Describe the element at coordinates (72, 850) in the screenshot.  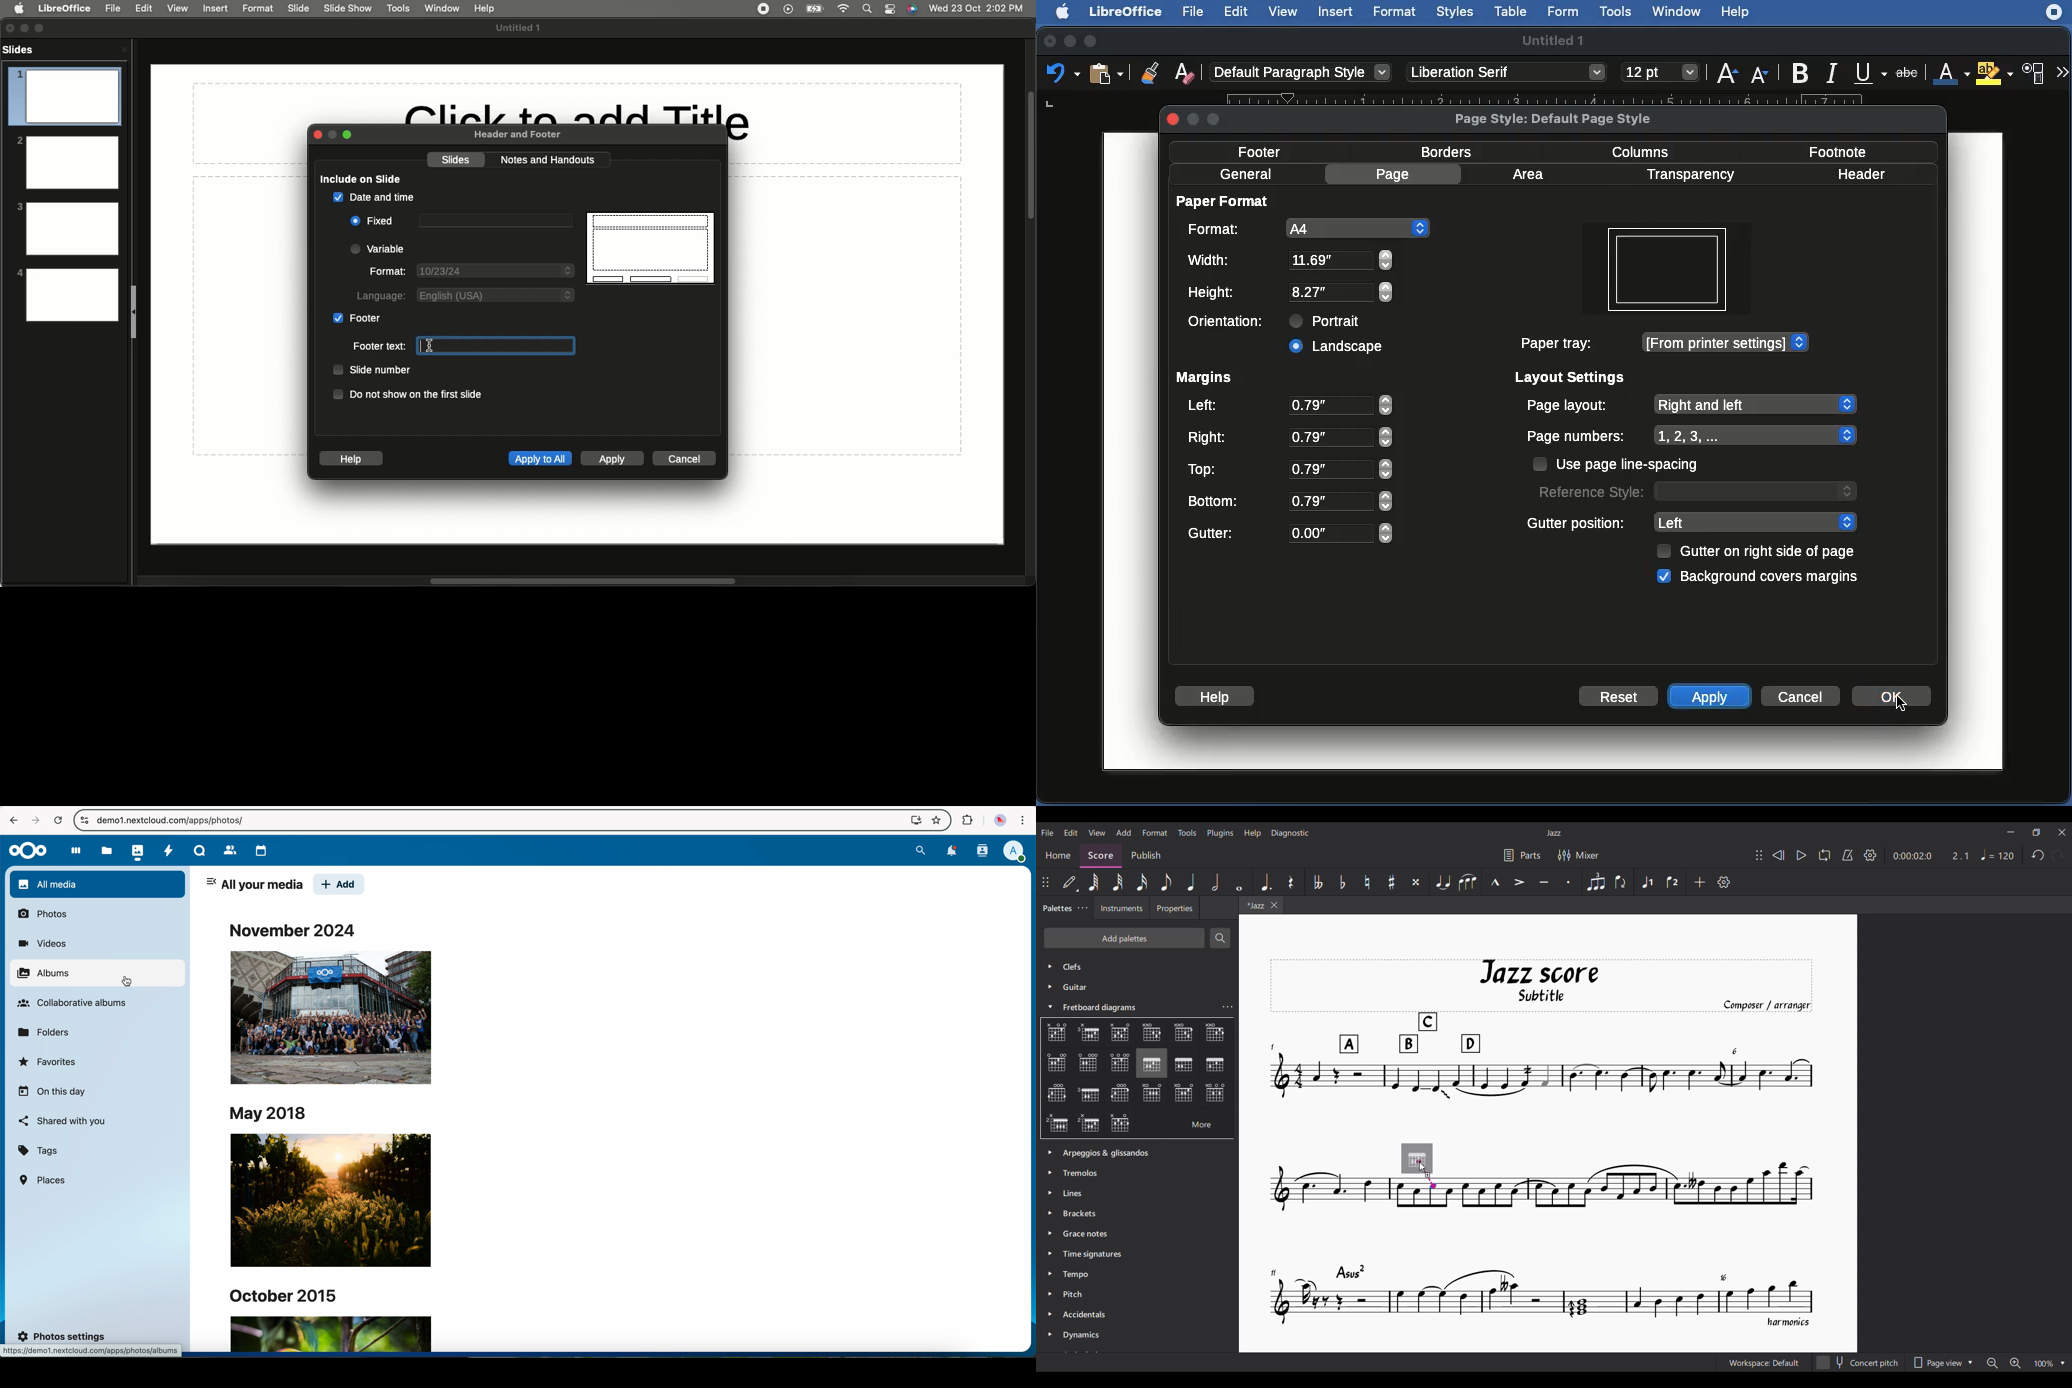
I see `dashboard` at that location.